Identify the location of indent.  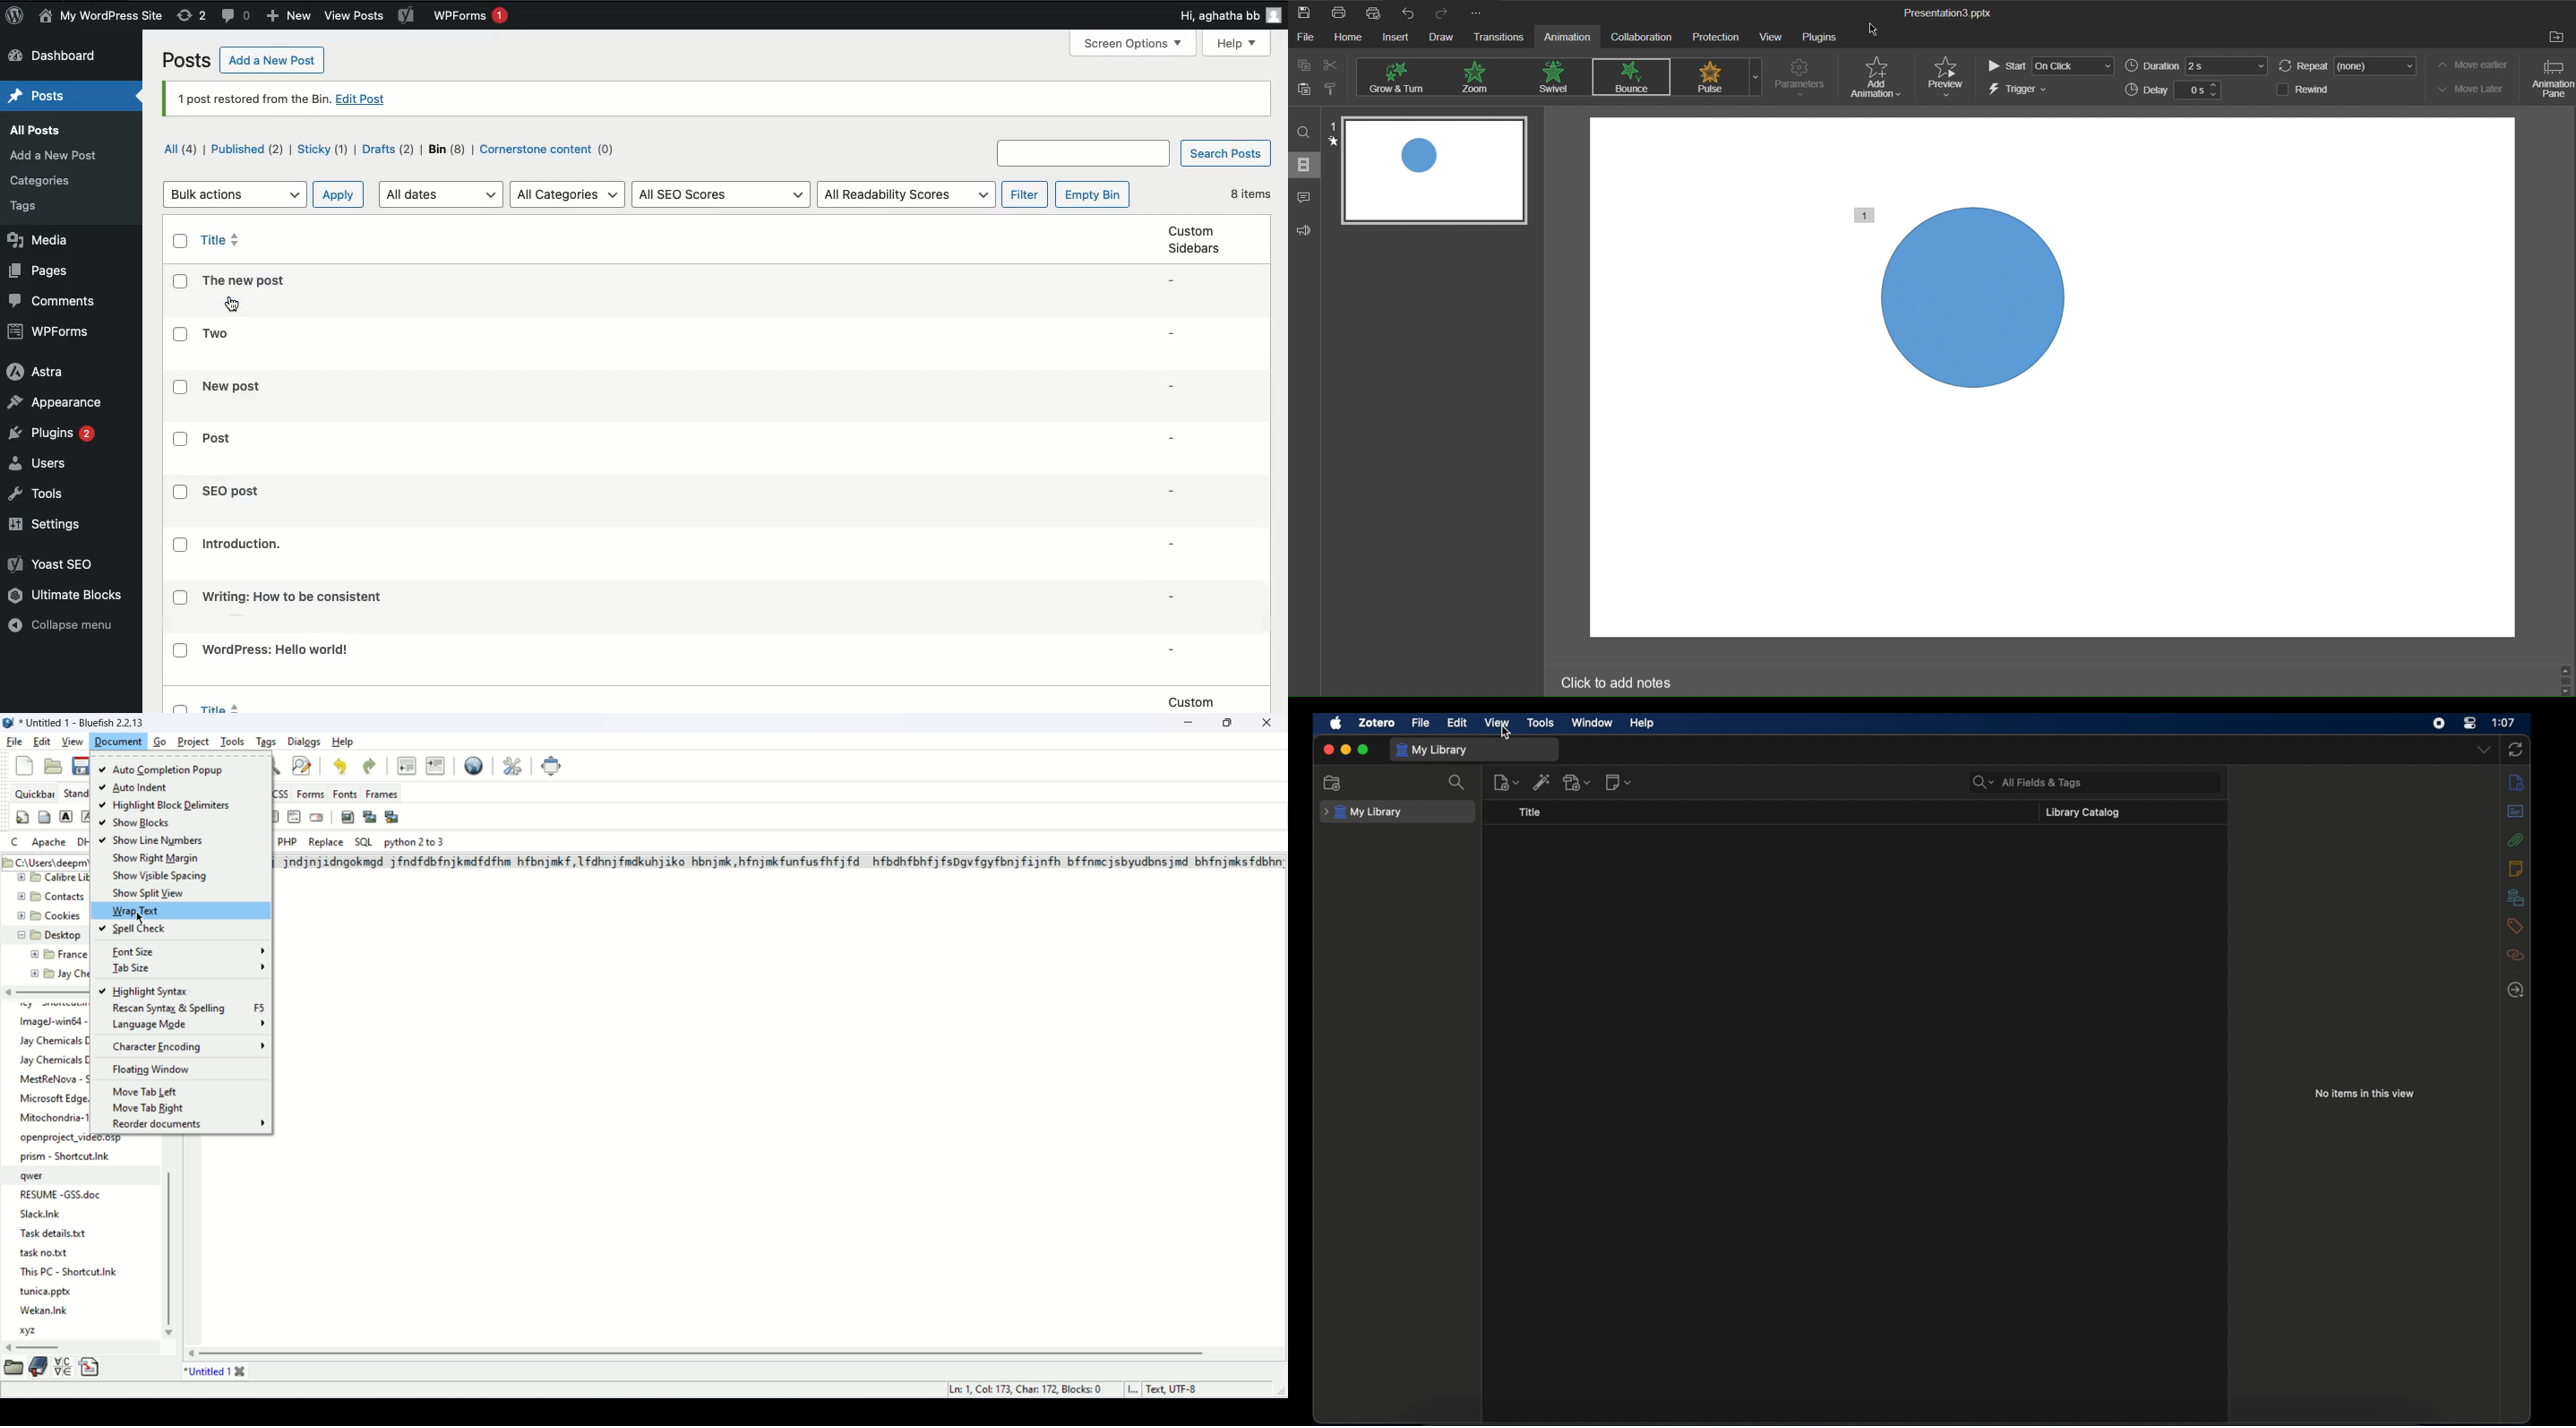
(437, 766).